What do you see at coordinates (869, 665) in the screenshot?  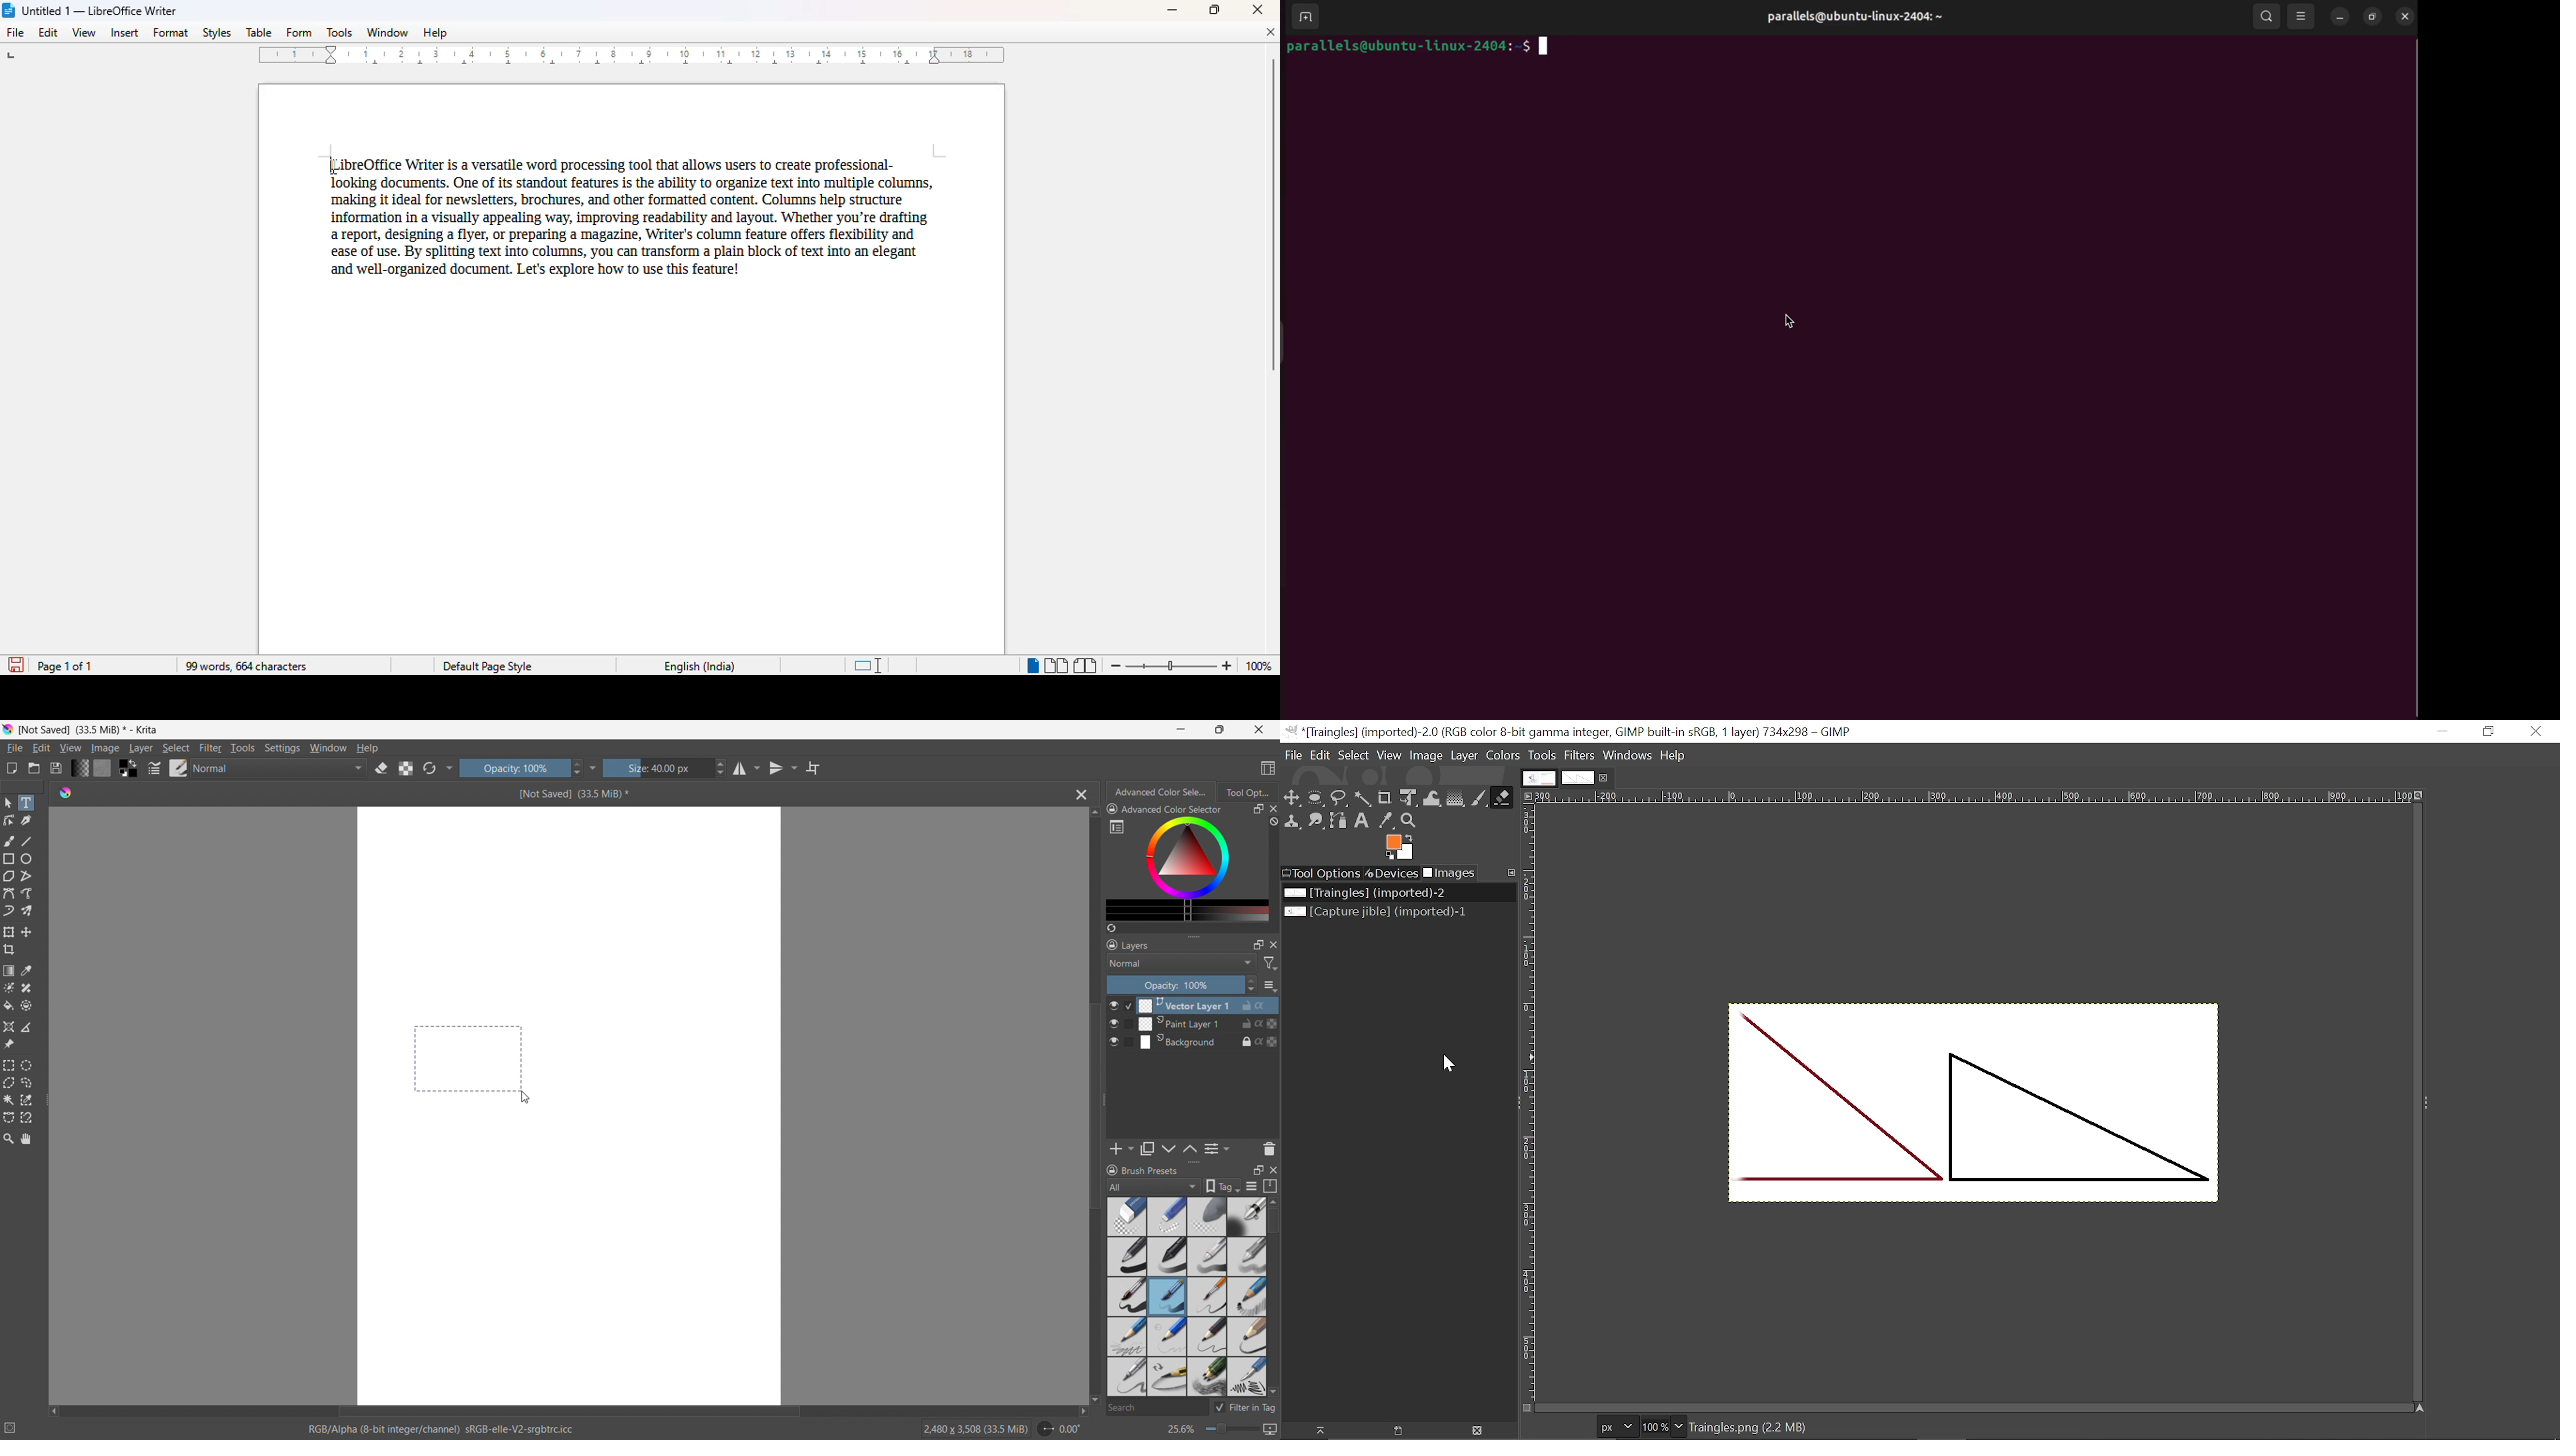 I see `standard selection` at bounding box center [869, 665].